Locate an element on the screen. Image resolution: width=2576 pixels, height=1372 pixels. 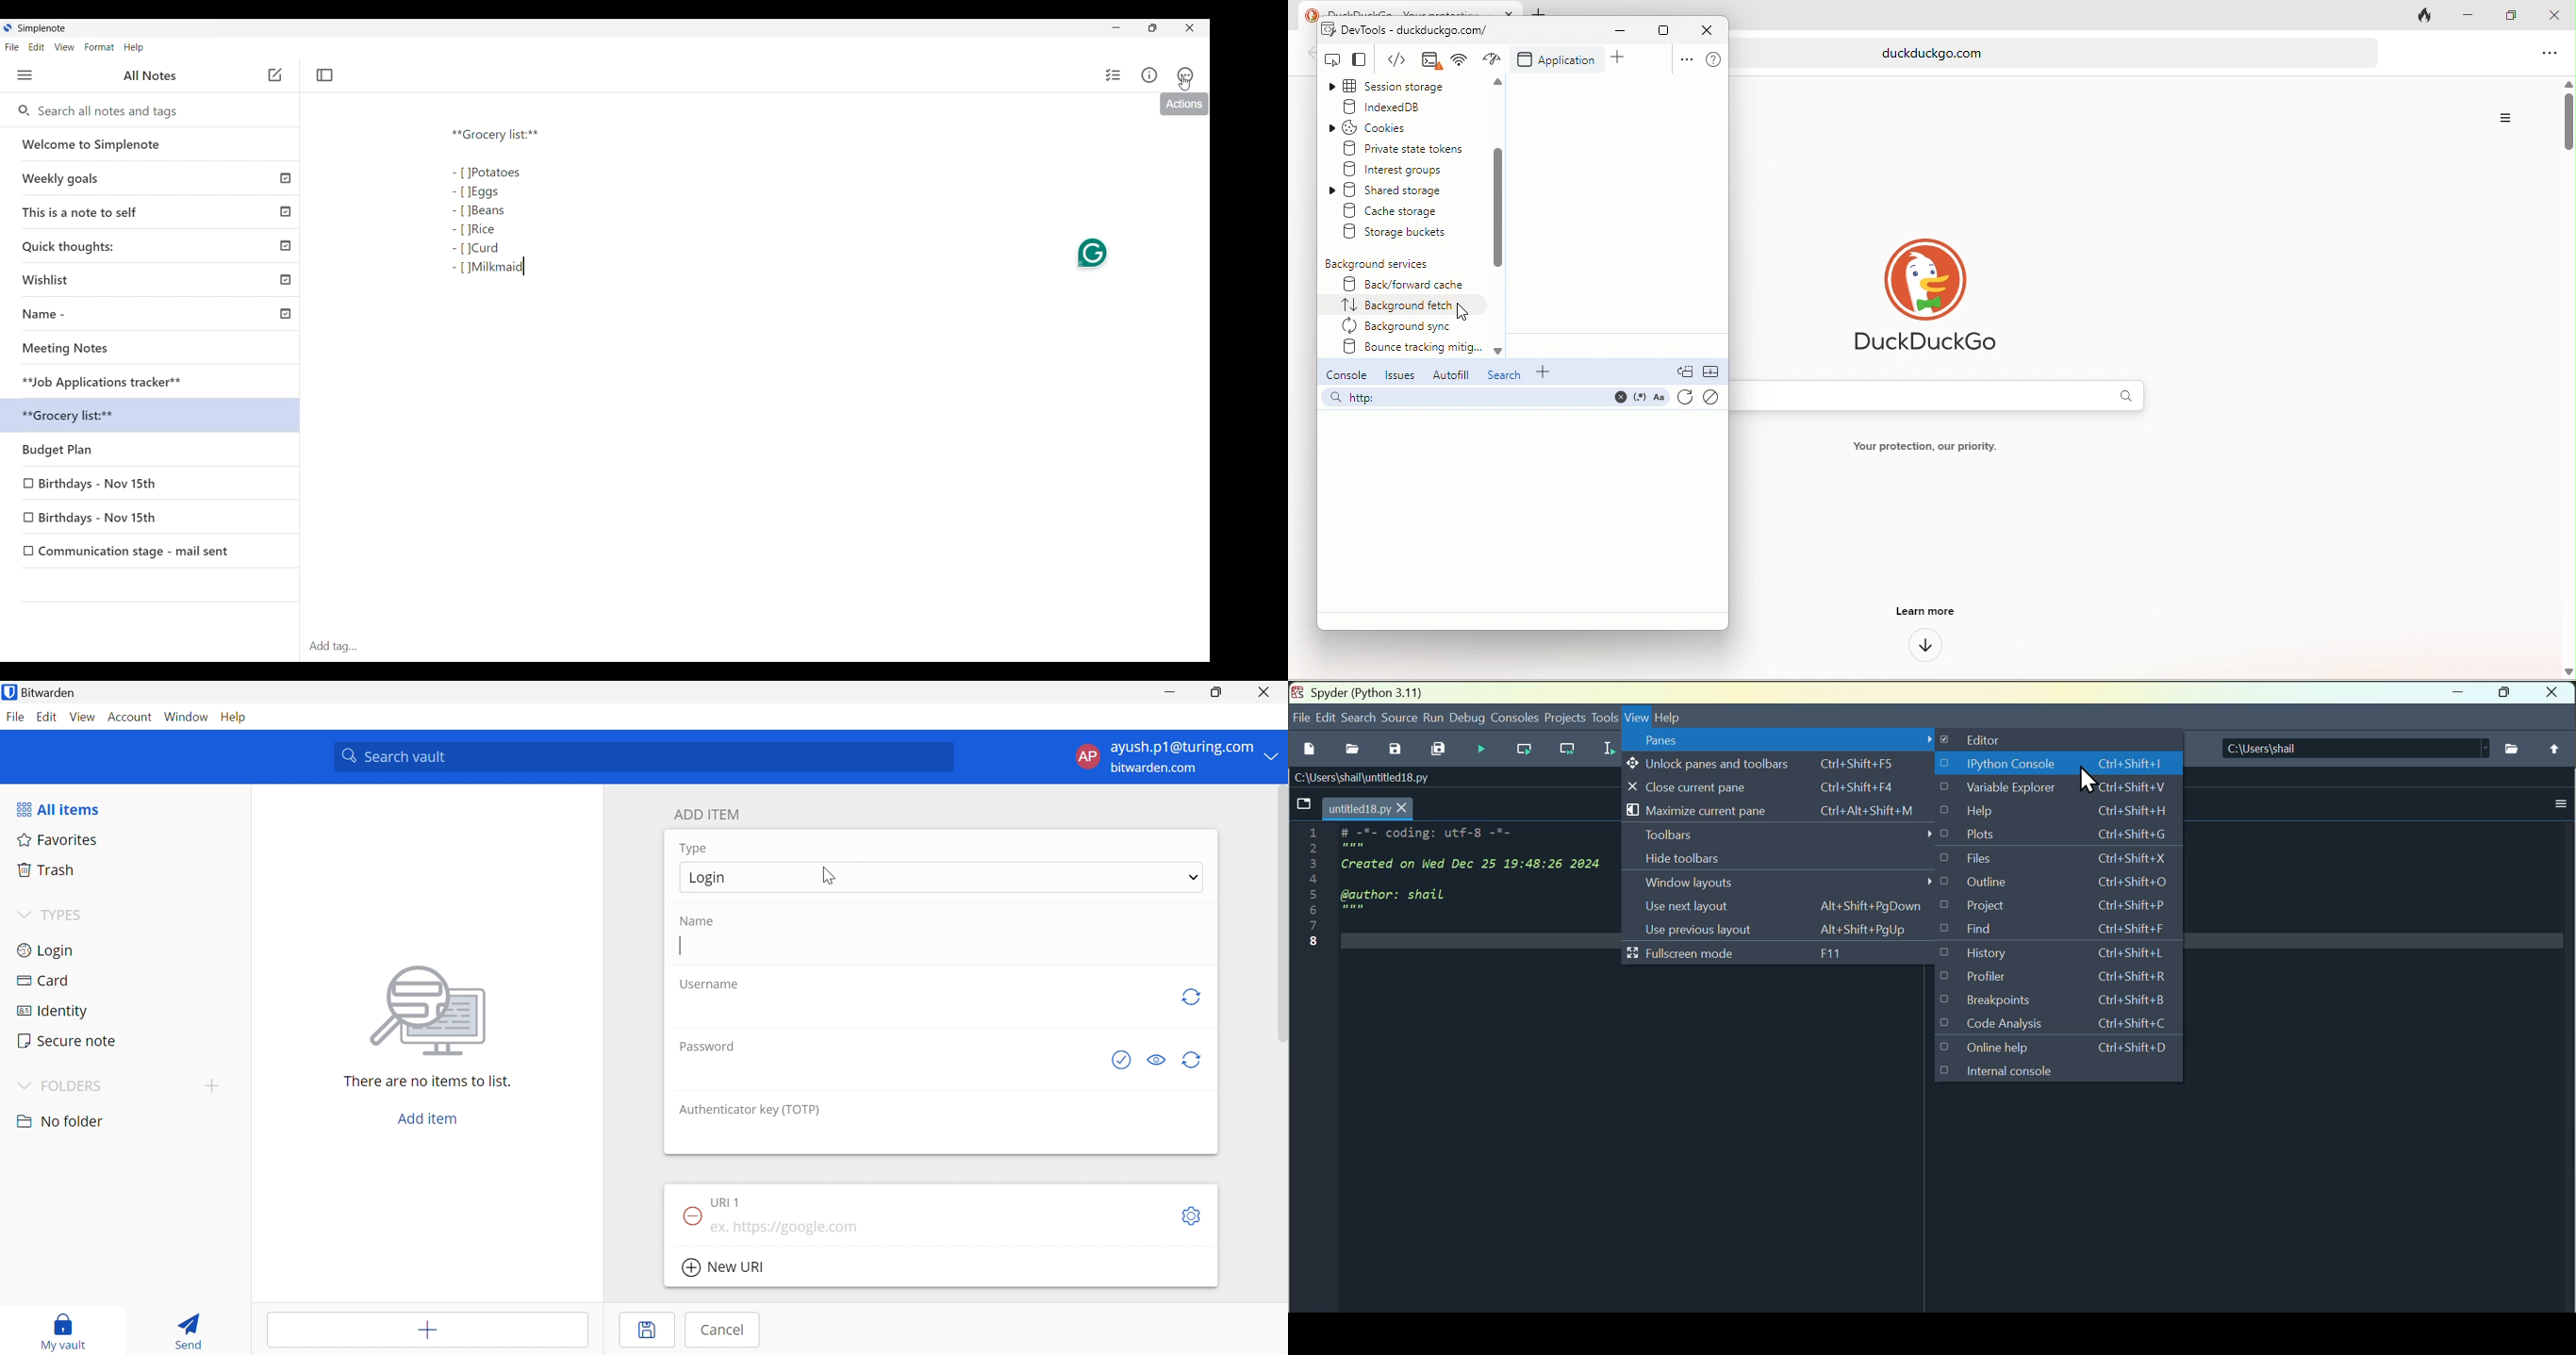
Save all is located at coordinates (1438, 749).